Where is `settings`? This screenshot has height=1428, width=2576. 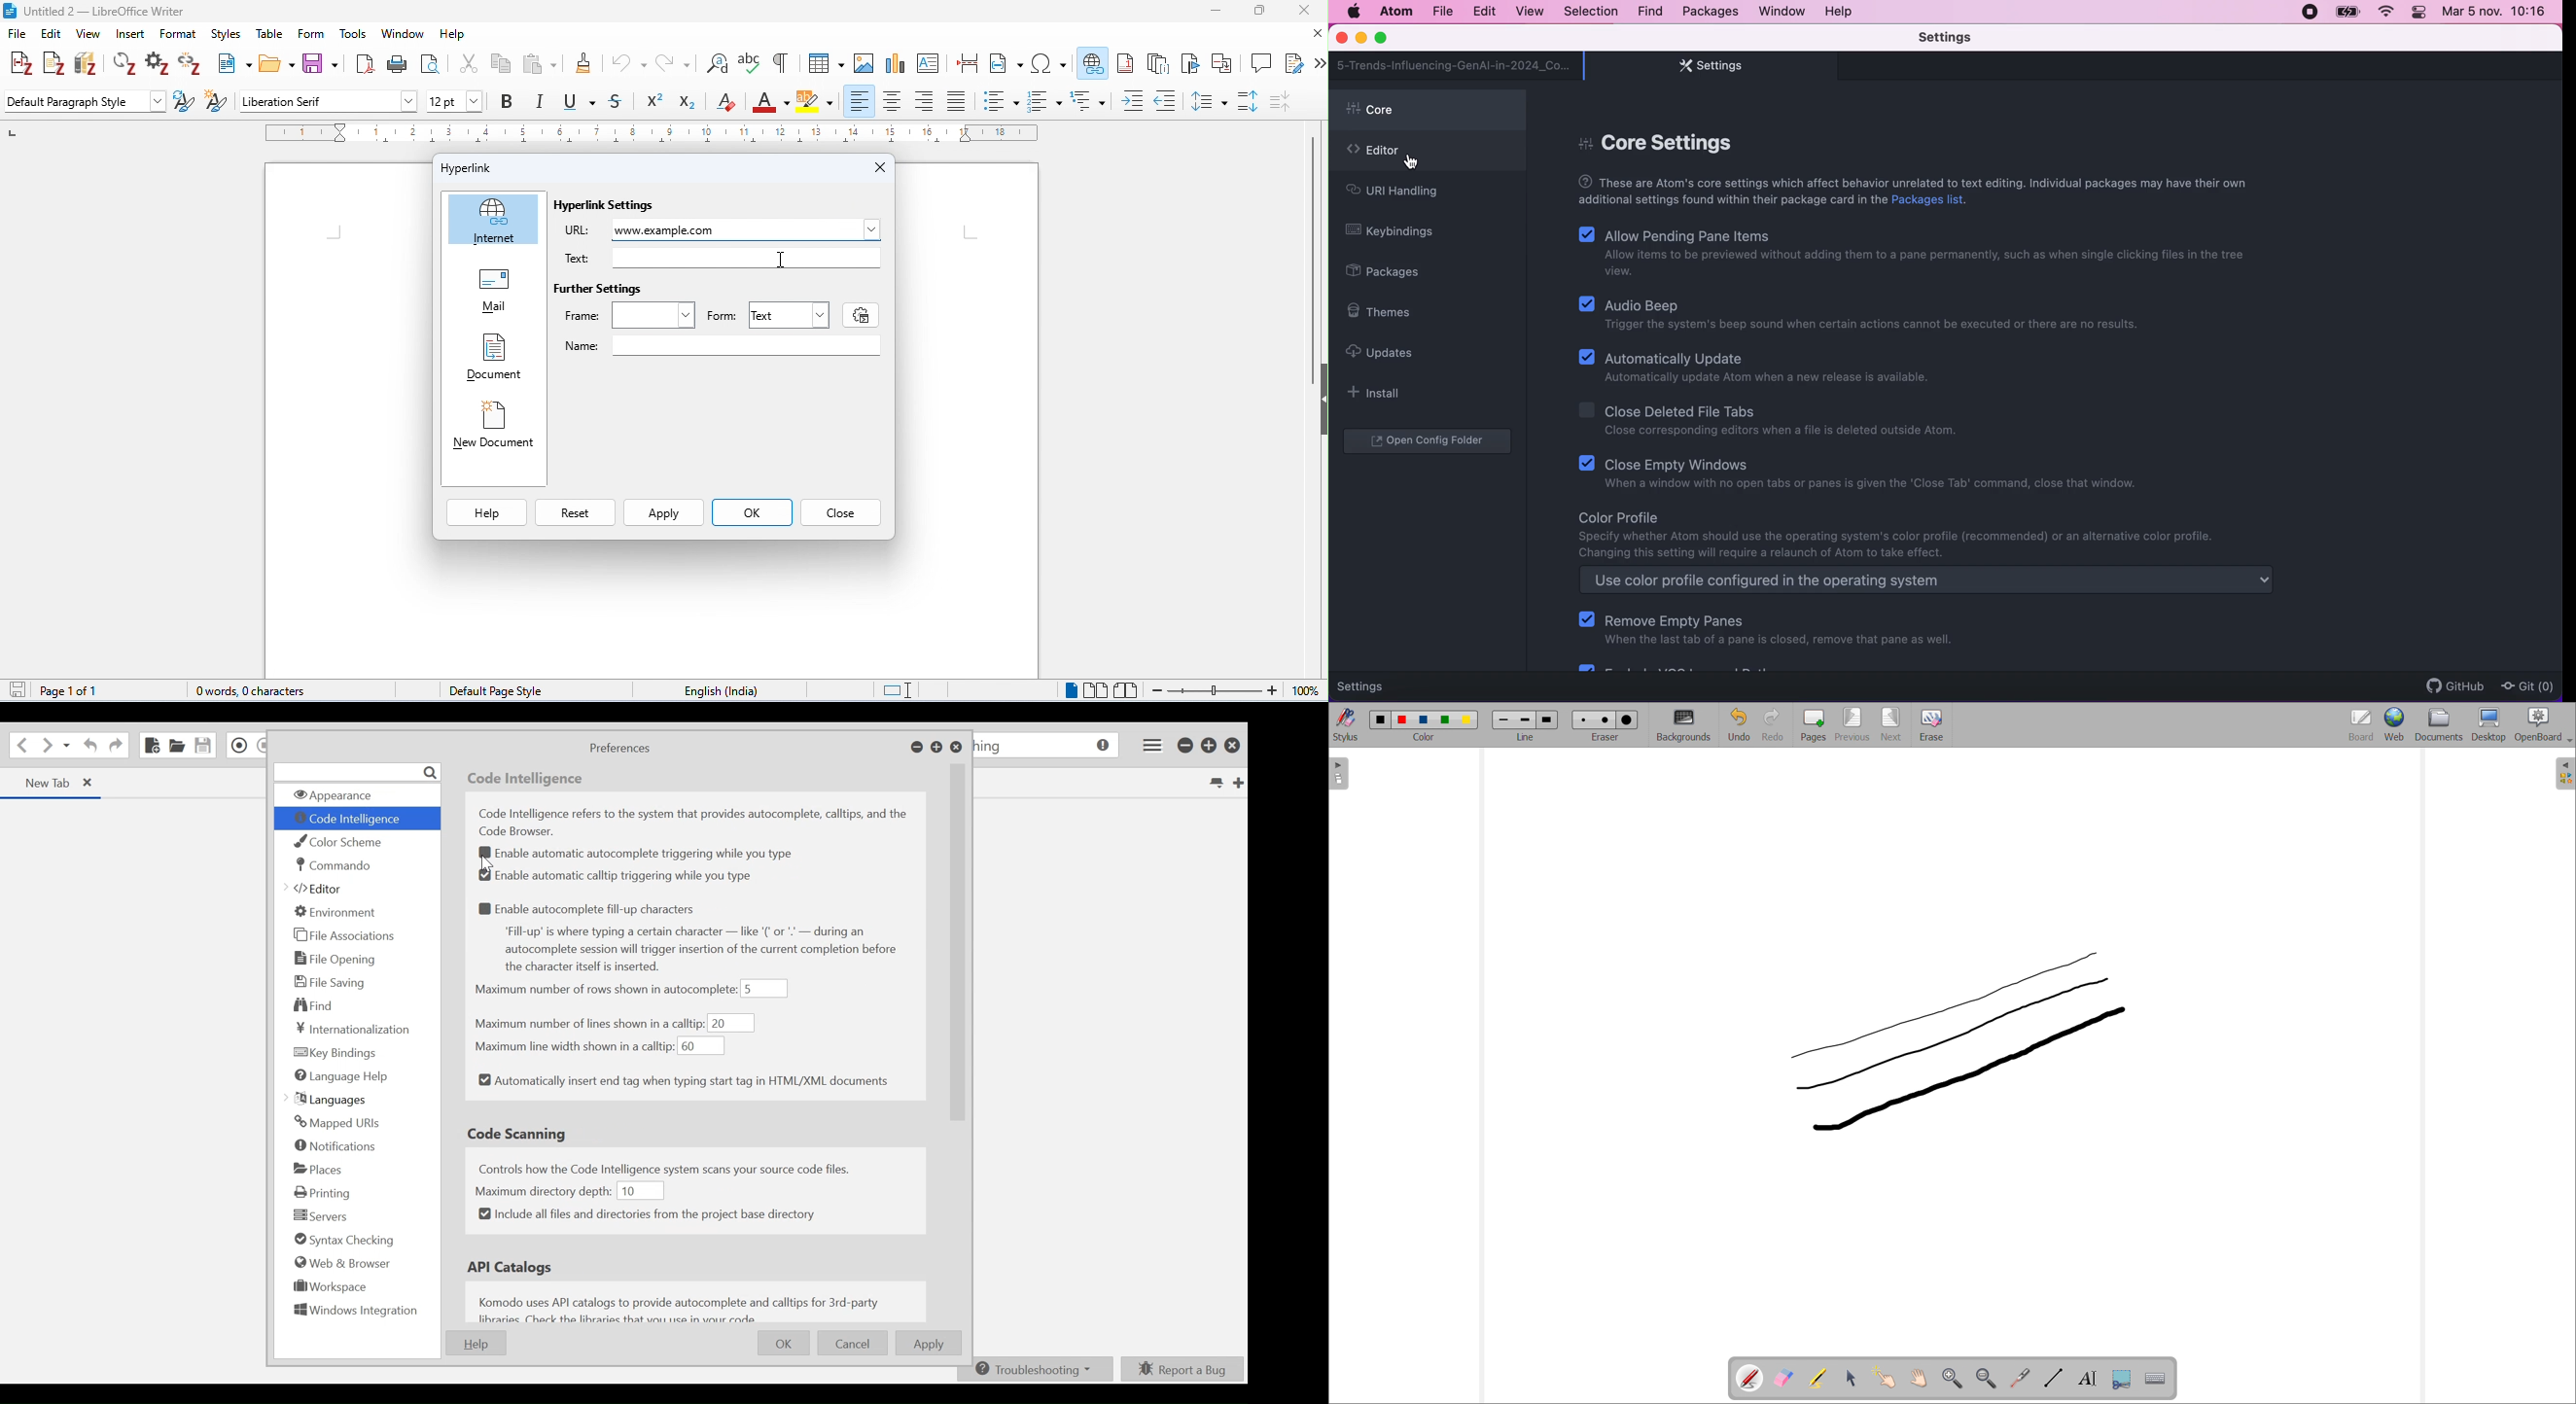
settings is located at coordinates (1960, 38).